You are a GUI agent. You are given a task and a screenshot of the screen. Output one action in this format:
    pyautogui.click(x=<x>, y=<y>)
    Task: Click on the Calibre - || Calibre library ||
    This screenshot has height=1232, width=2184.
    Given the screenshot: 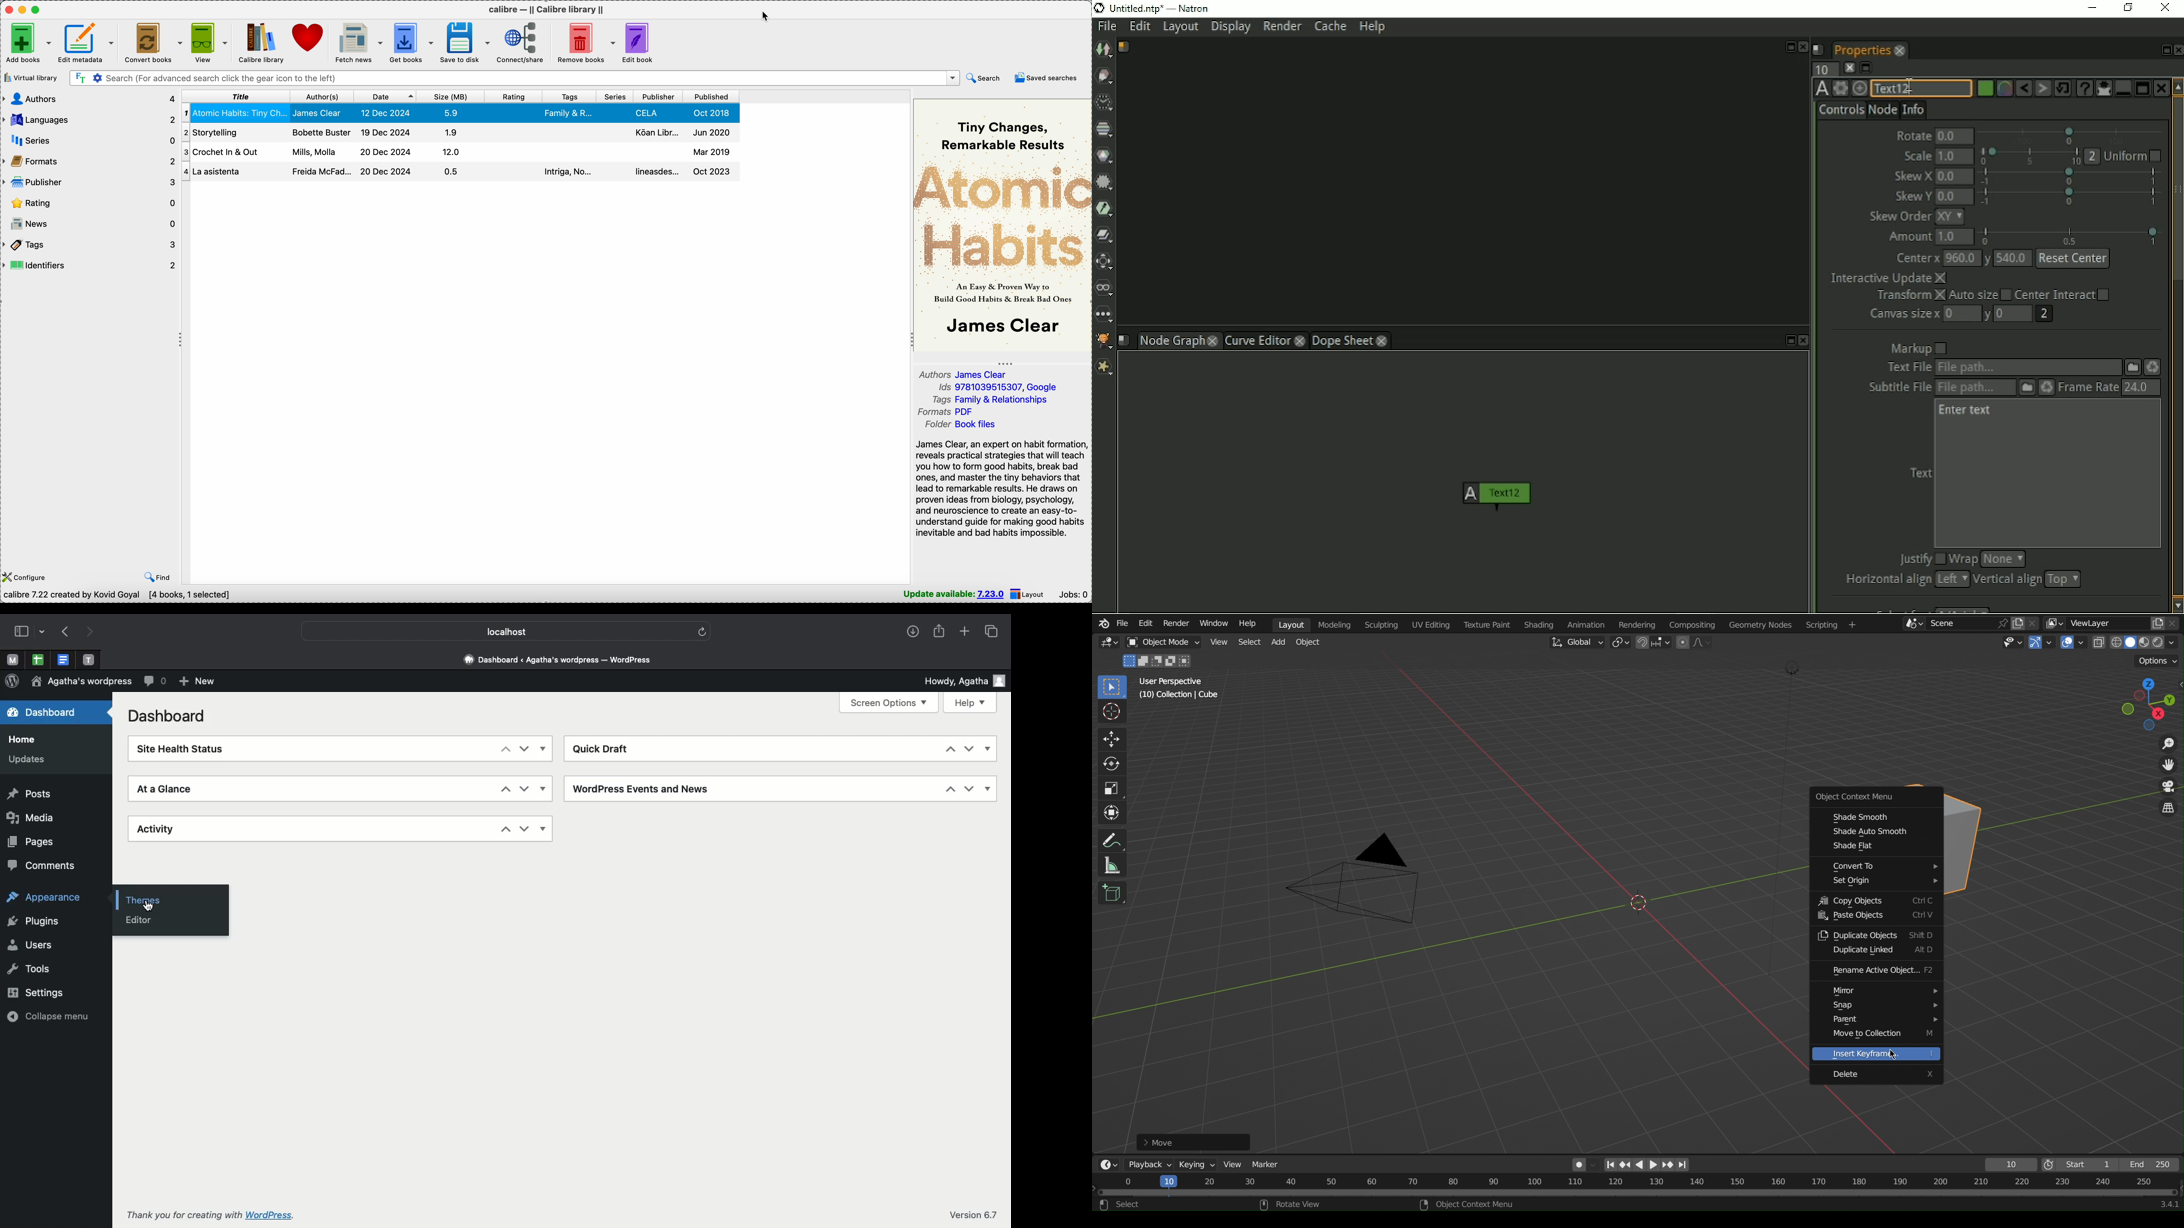 What is the action you would take?
    pyautogui.click(x=546, y=9)
    